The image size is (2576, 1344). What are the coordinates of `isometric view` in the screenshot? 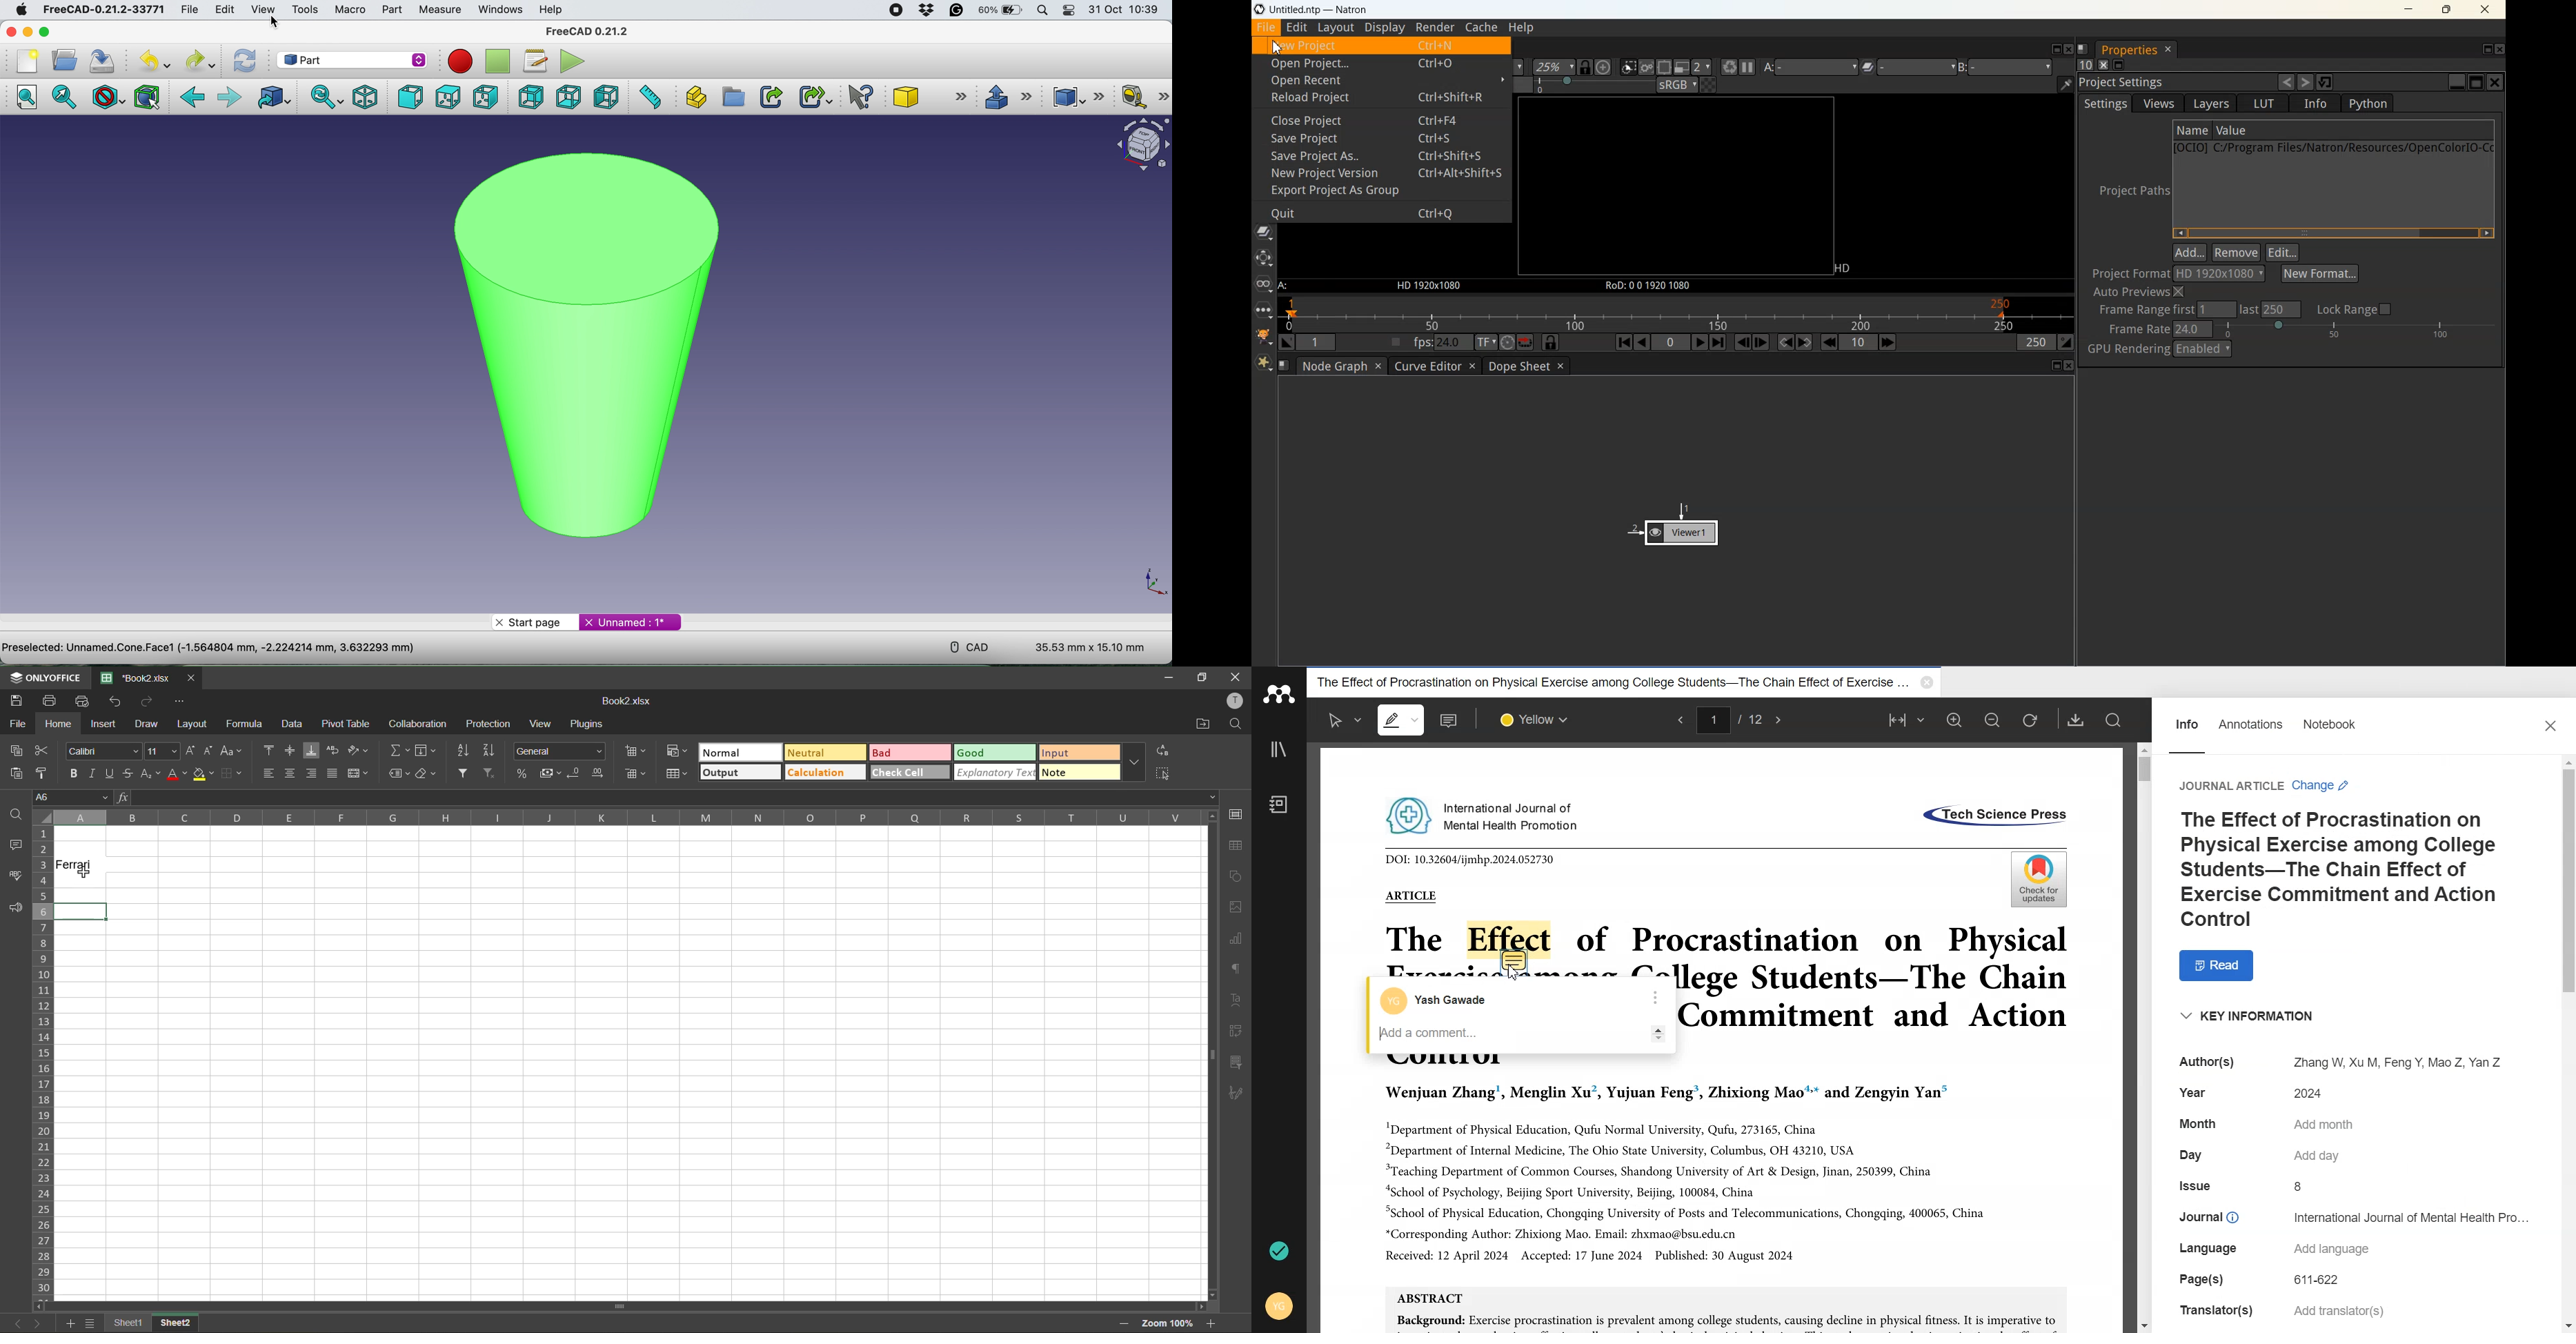 It's located at (366, 96).